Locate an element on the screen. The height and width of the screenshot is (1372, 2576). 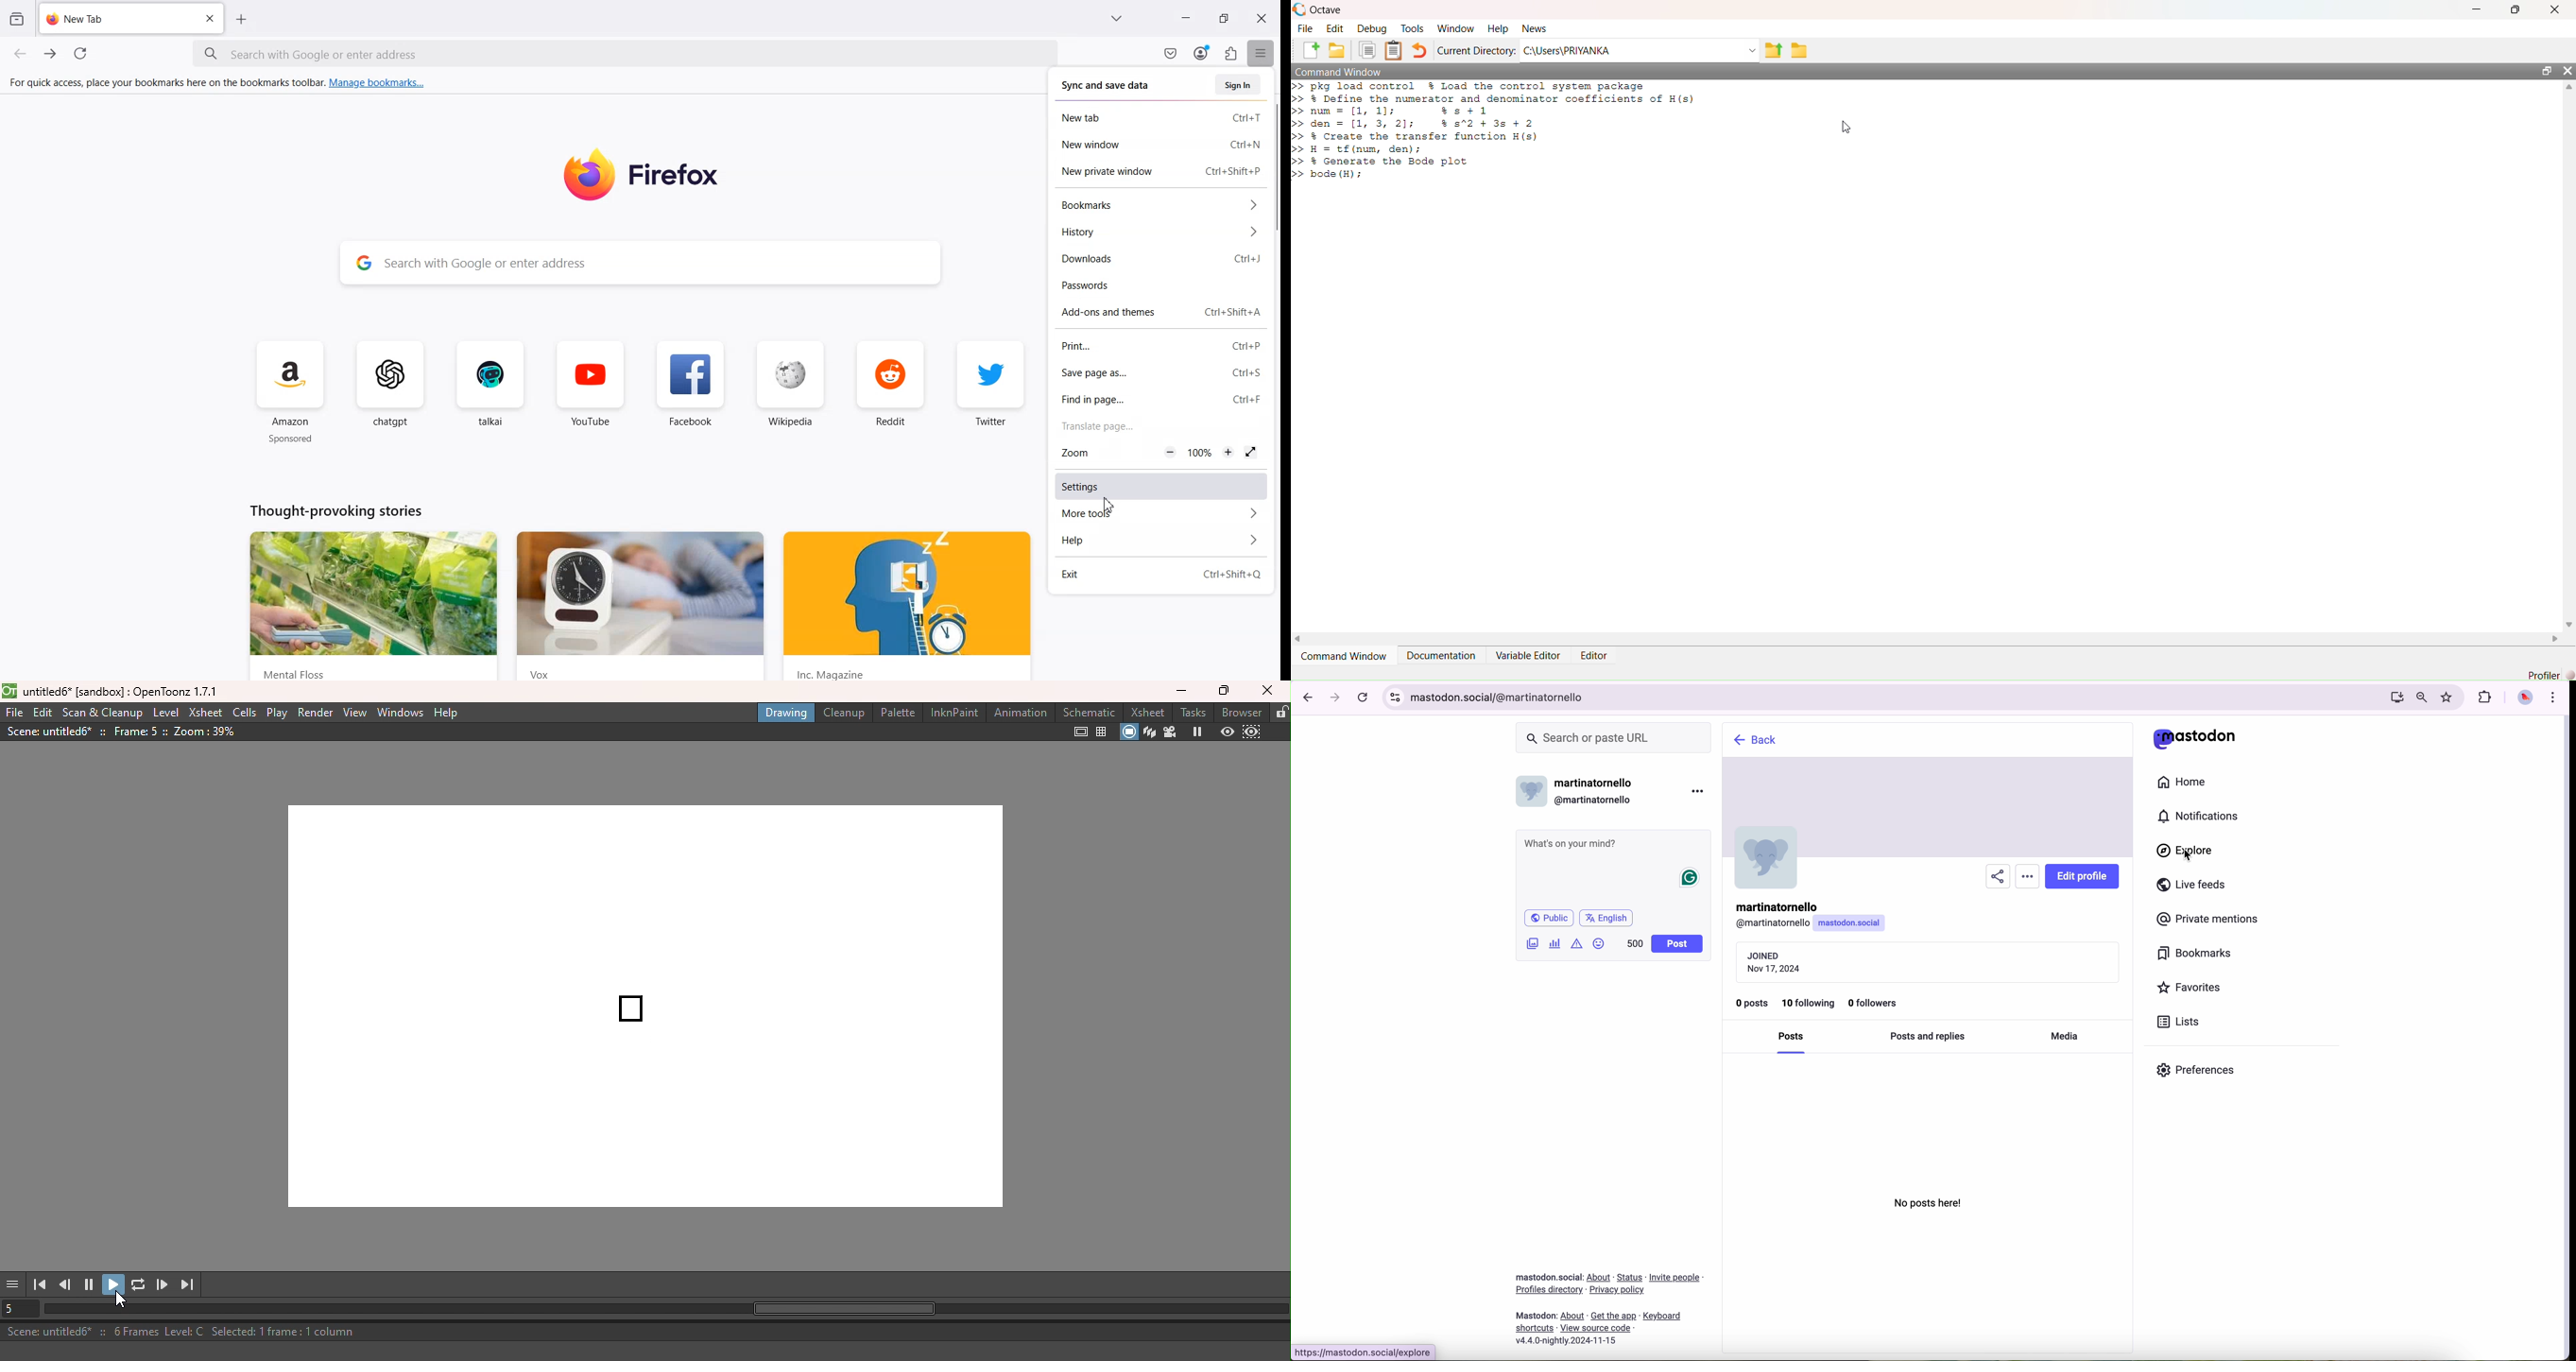
Refresh is located at coordinates (83, 54).